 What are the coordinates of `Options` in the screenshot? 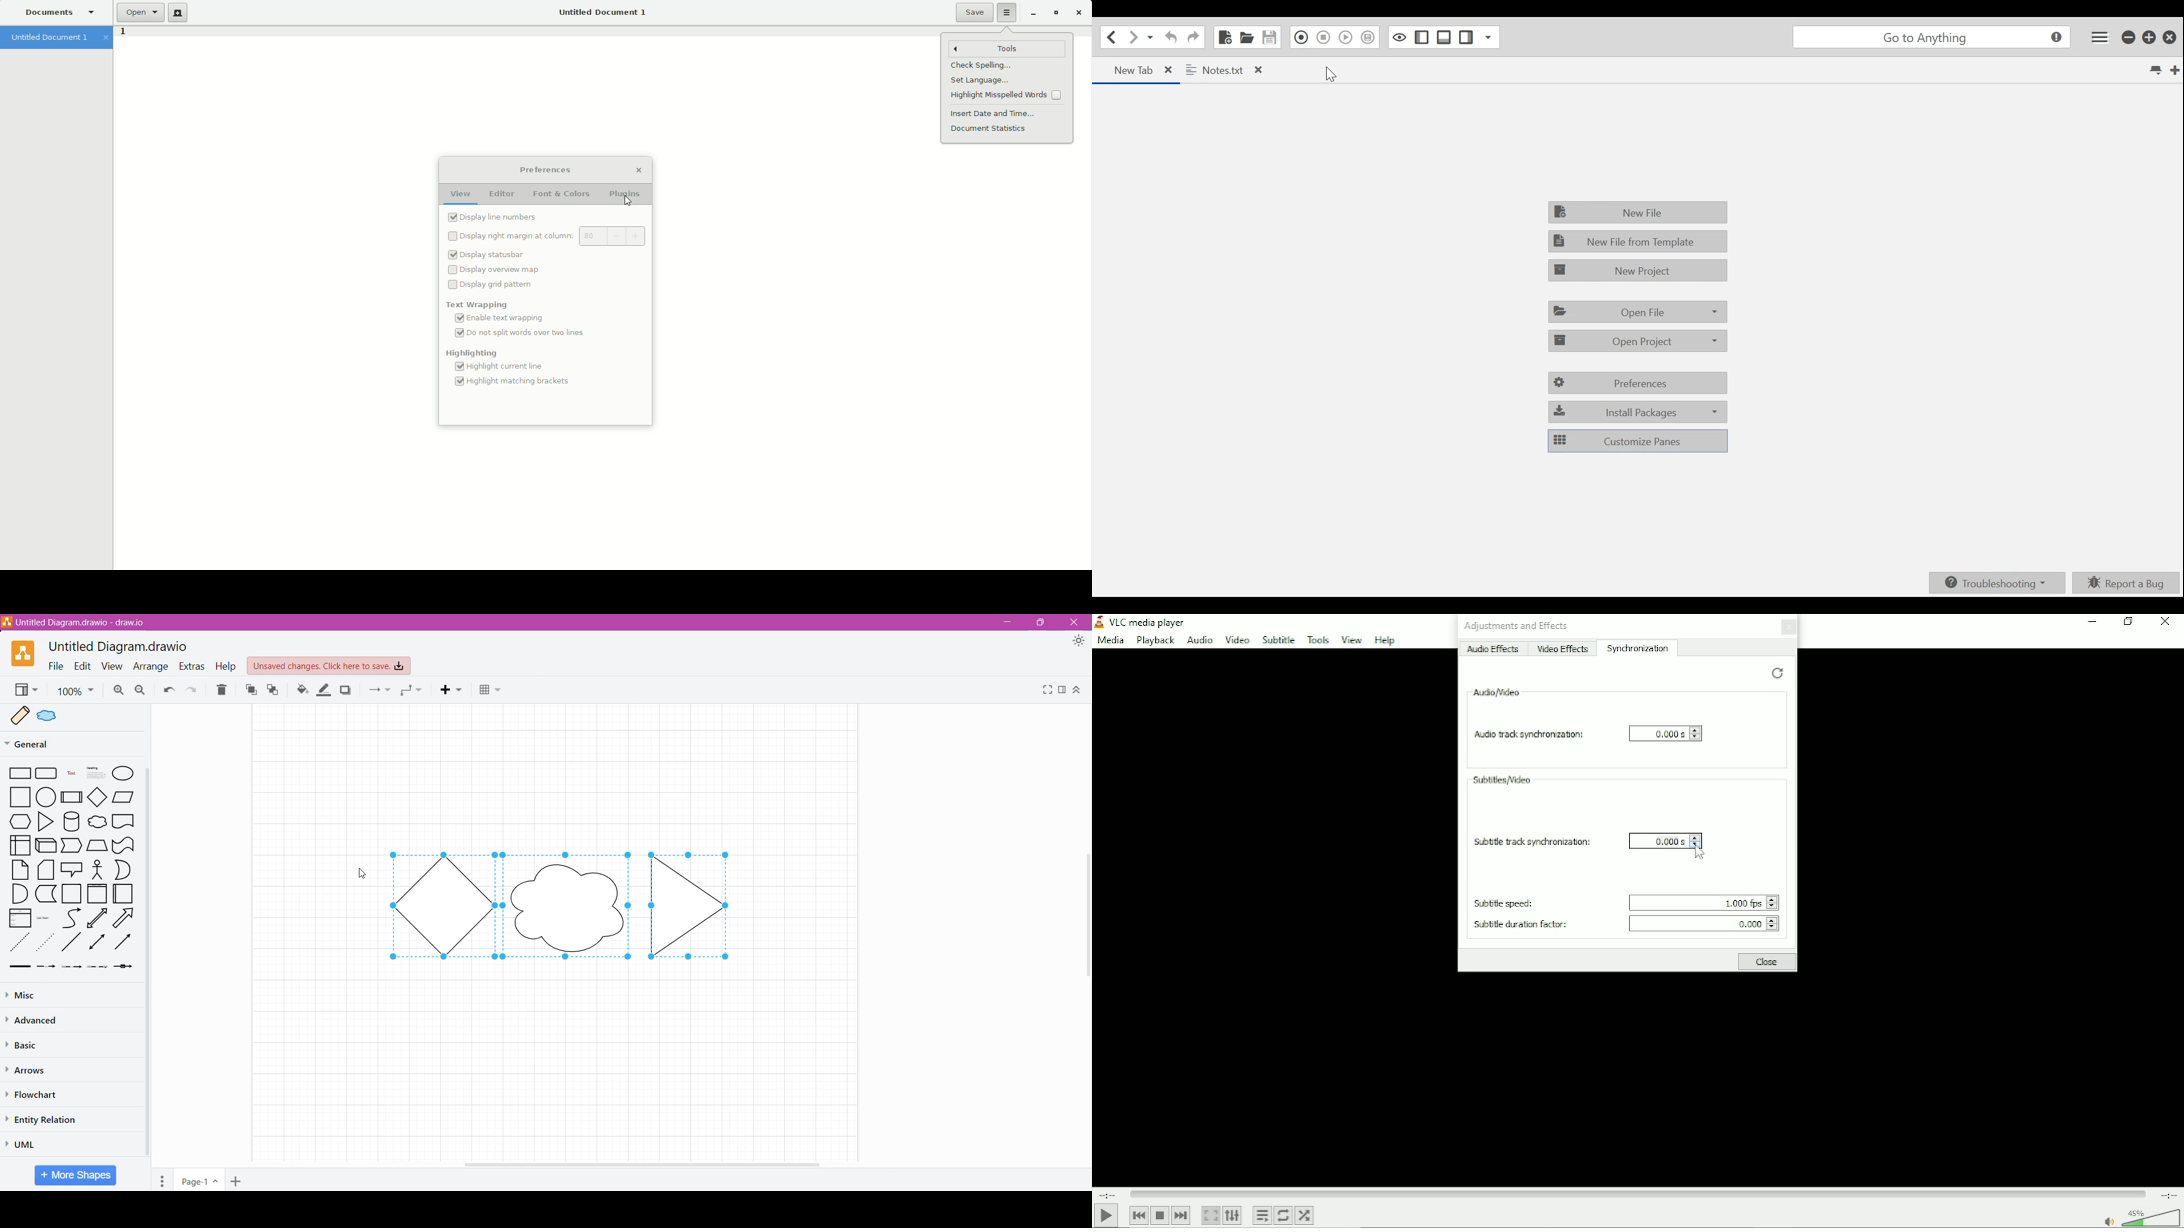 It's located at (1007, 13).